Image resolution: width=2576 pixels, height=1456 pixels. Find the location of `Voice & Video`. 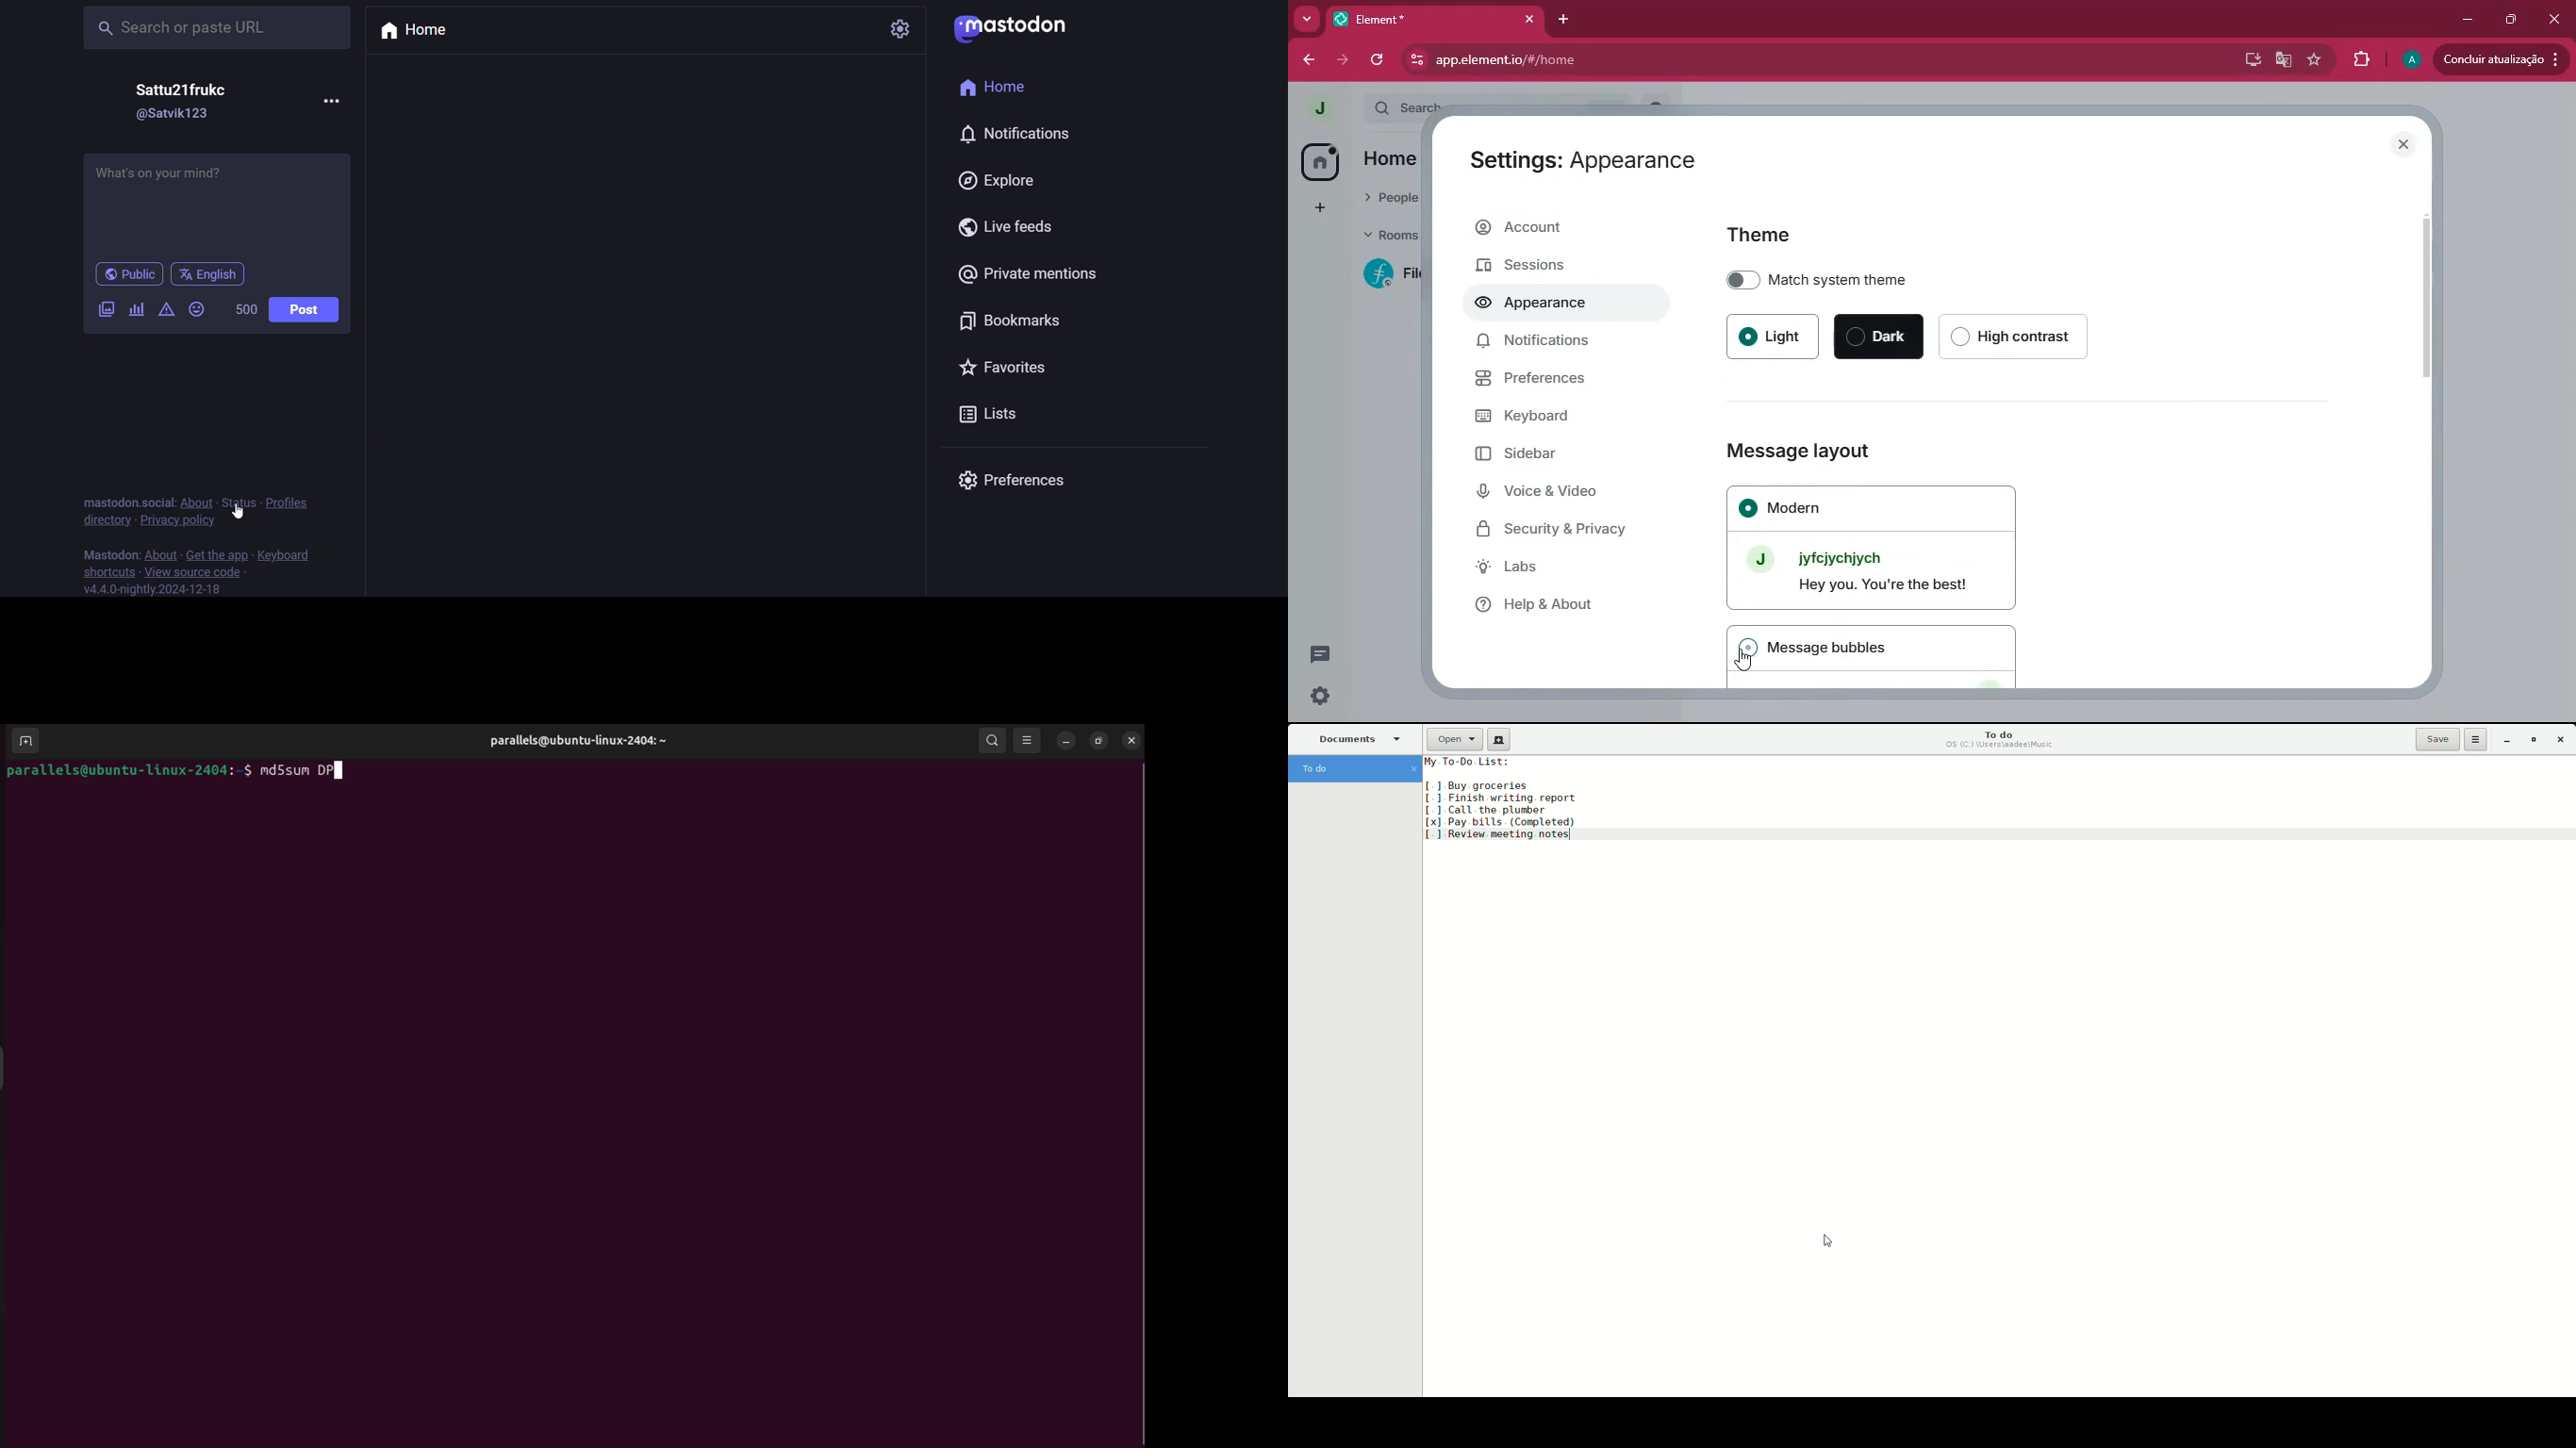

Voice & Video is located at coordinates (1548, 488).